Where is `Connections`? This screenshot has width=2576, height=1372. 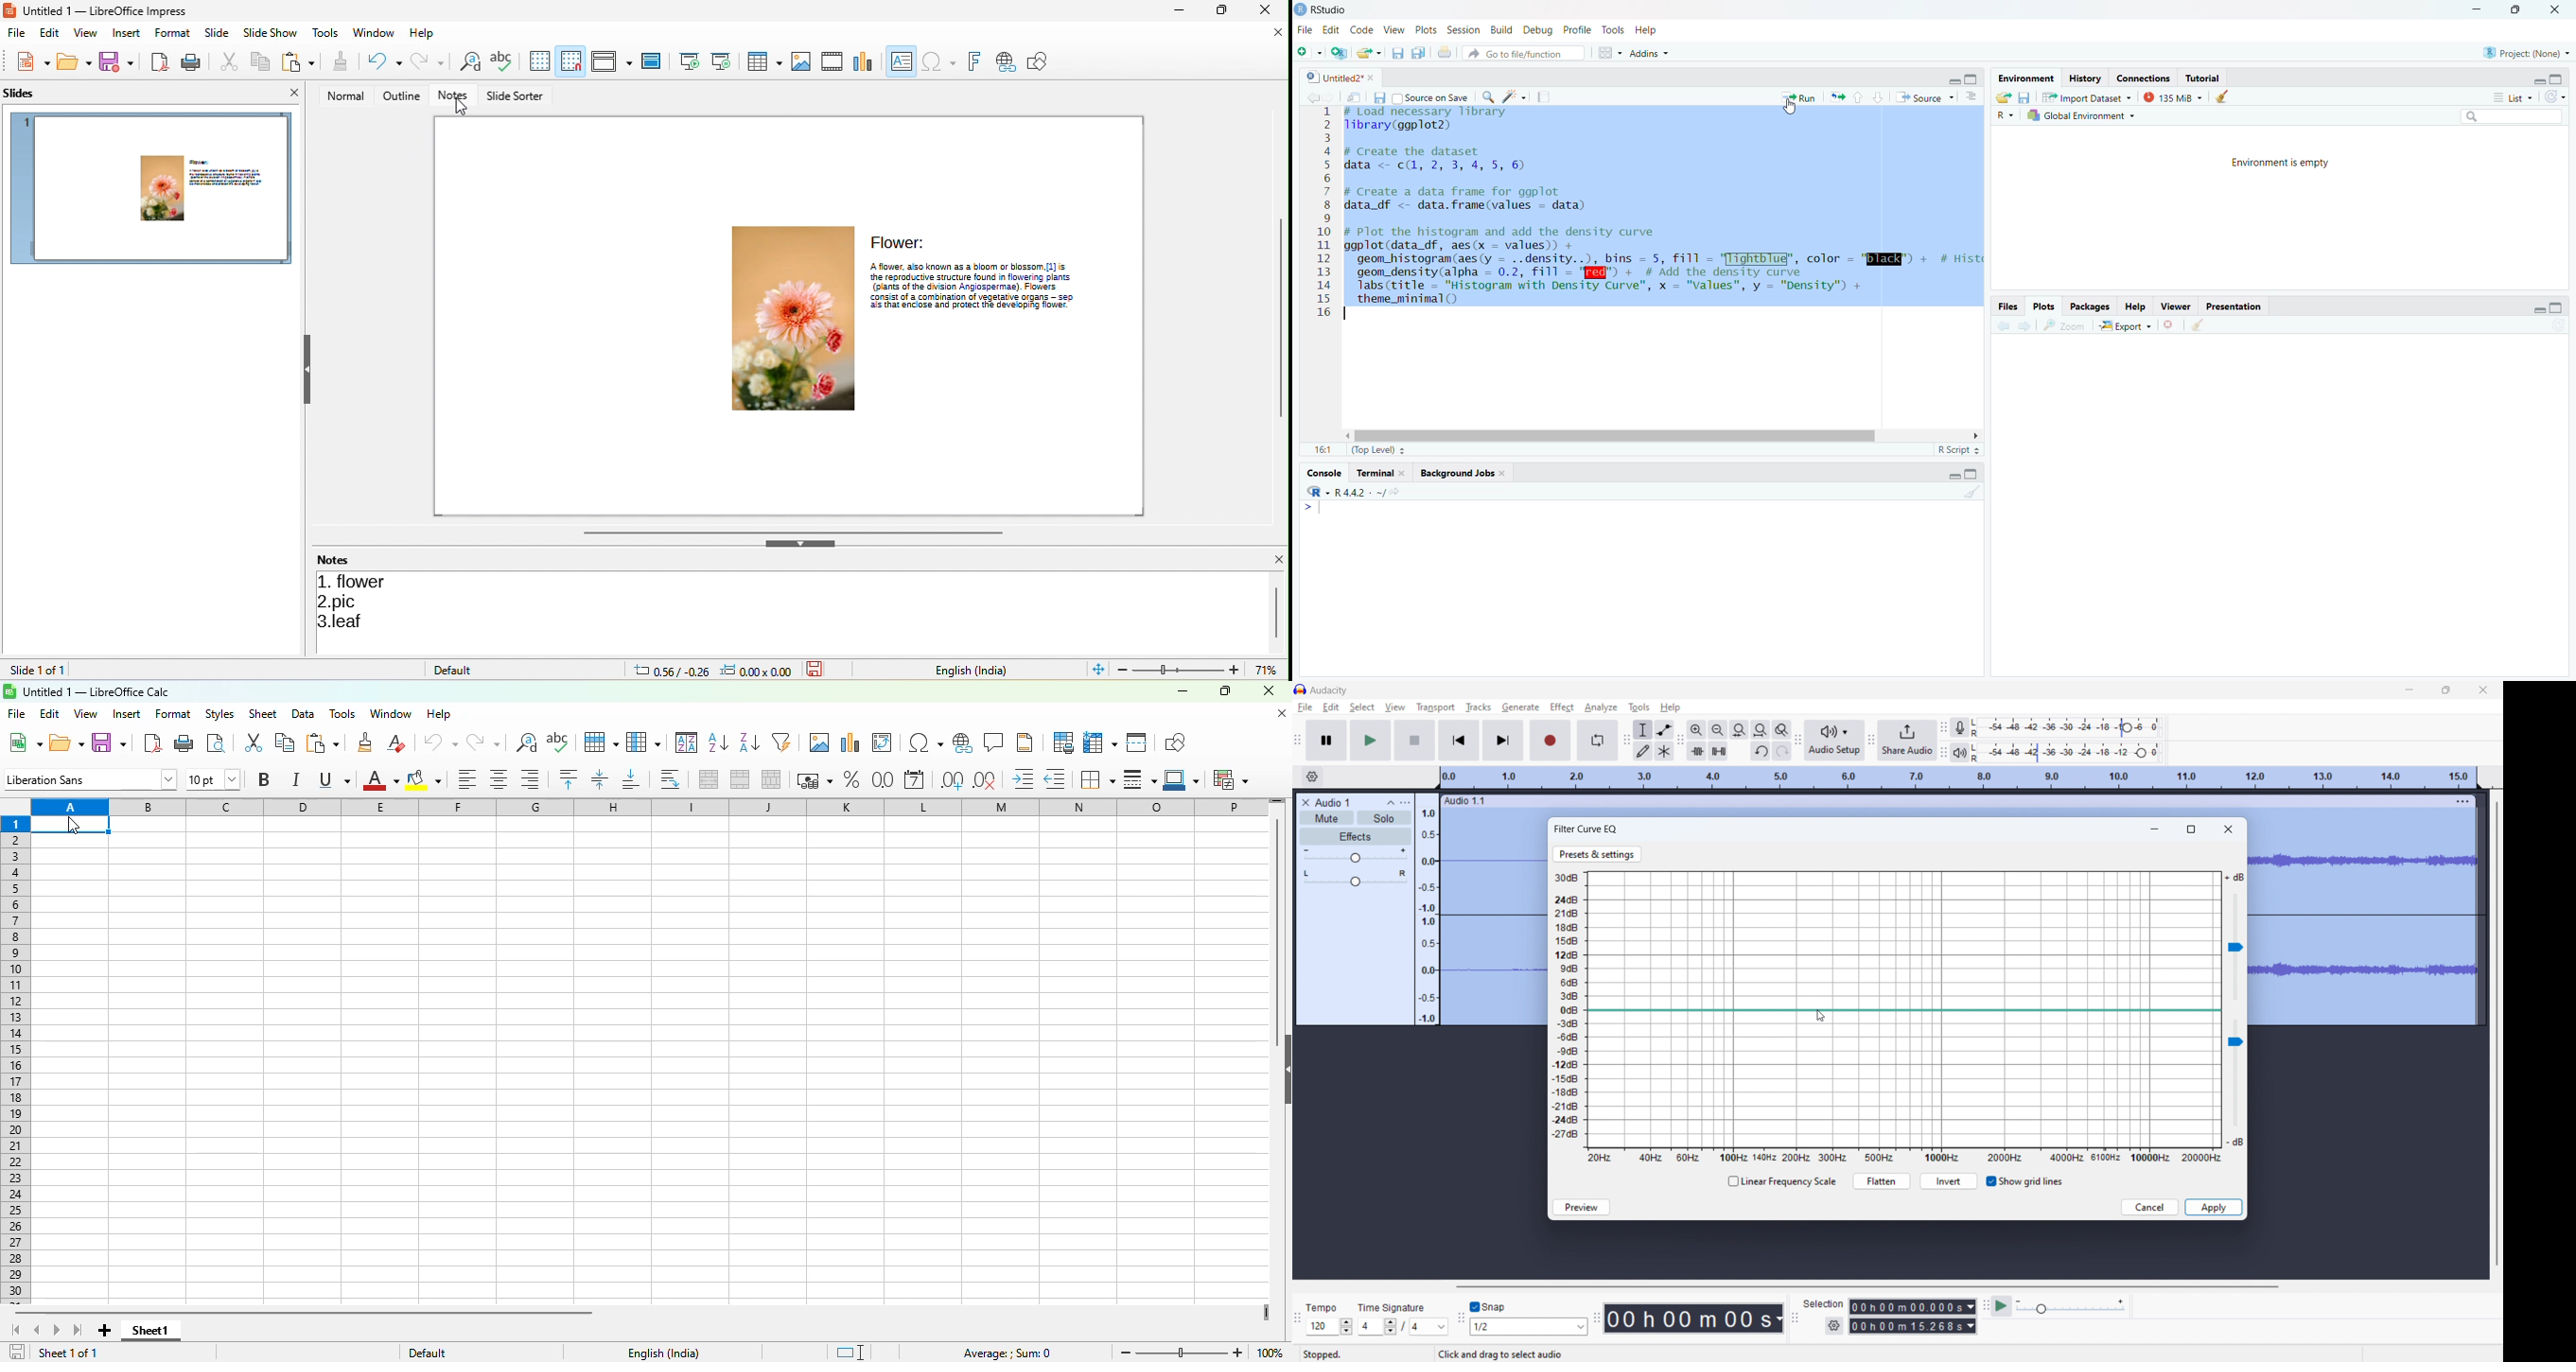 Connections is located at coordinates (2143, 78).